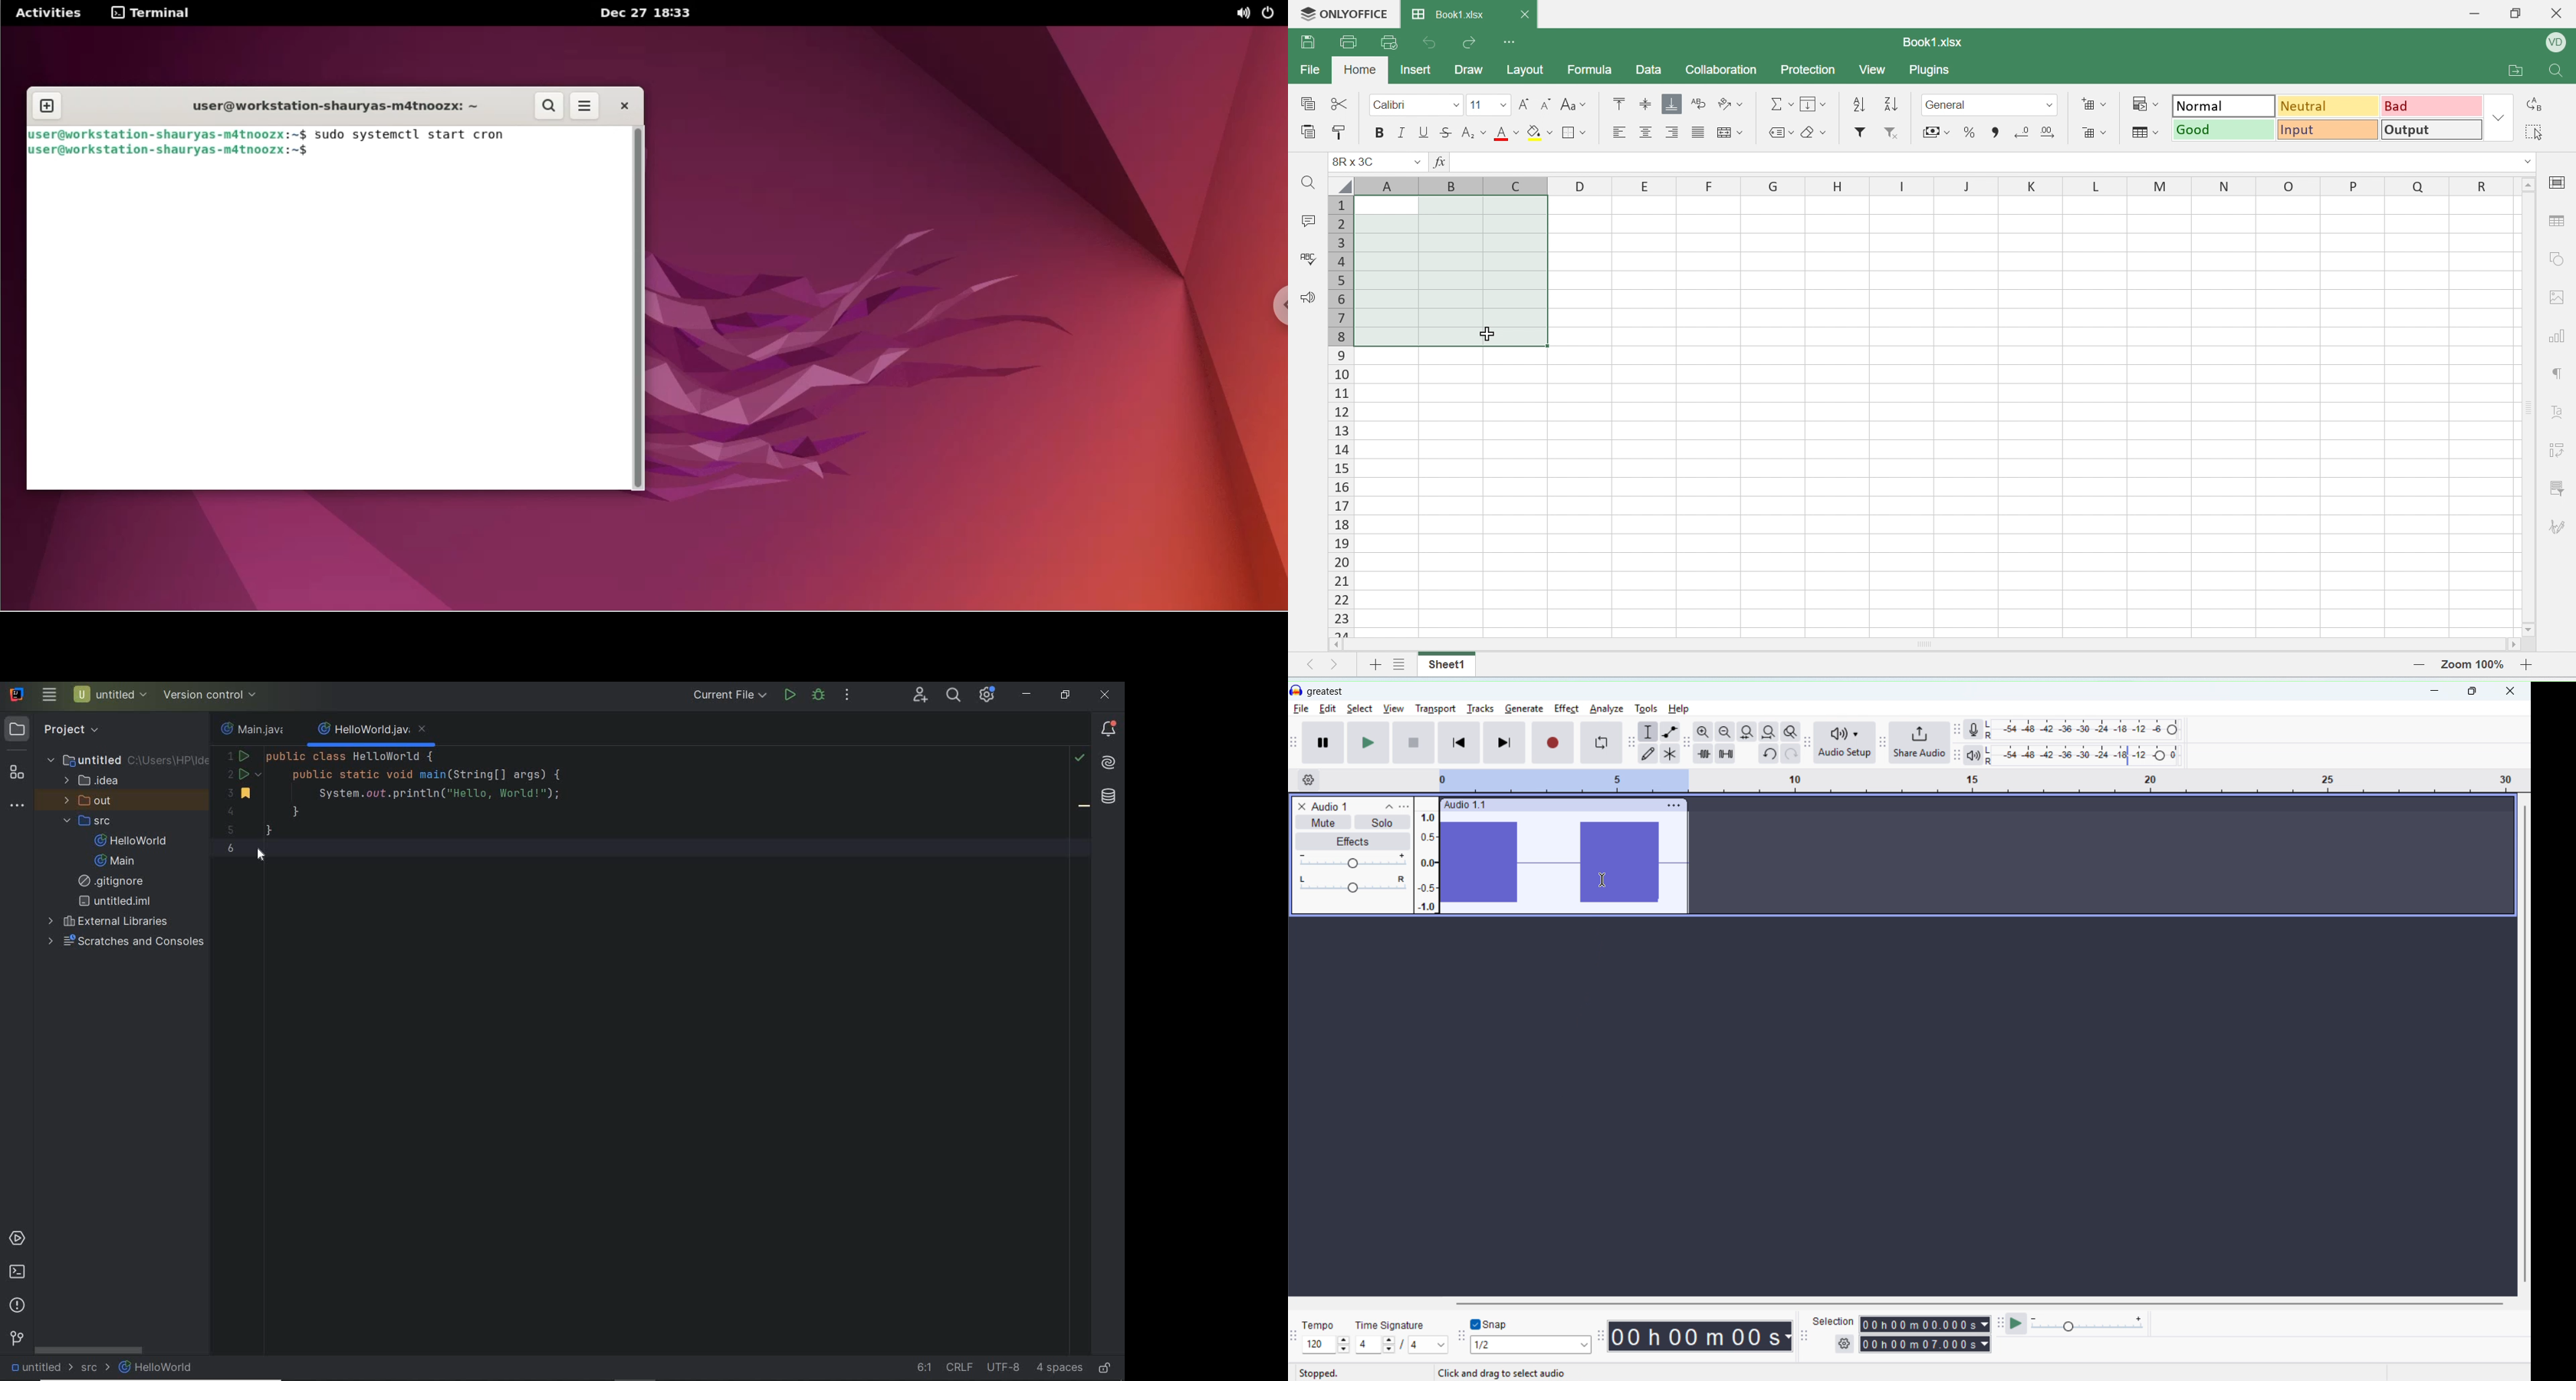  I want to click on Solo , so click(1383, 823).